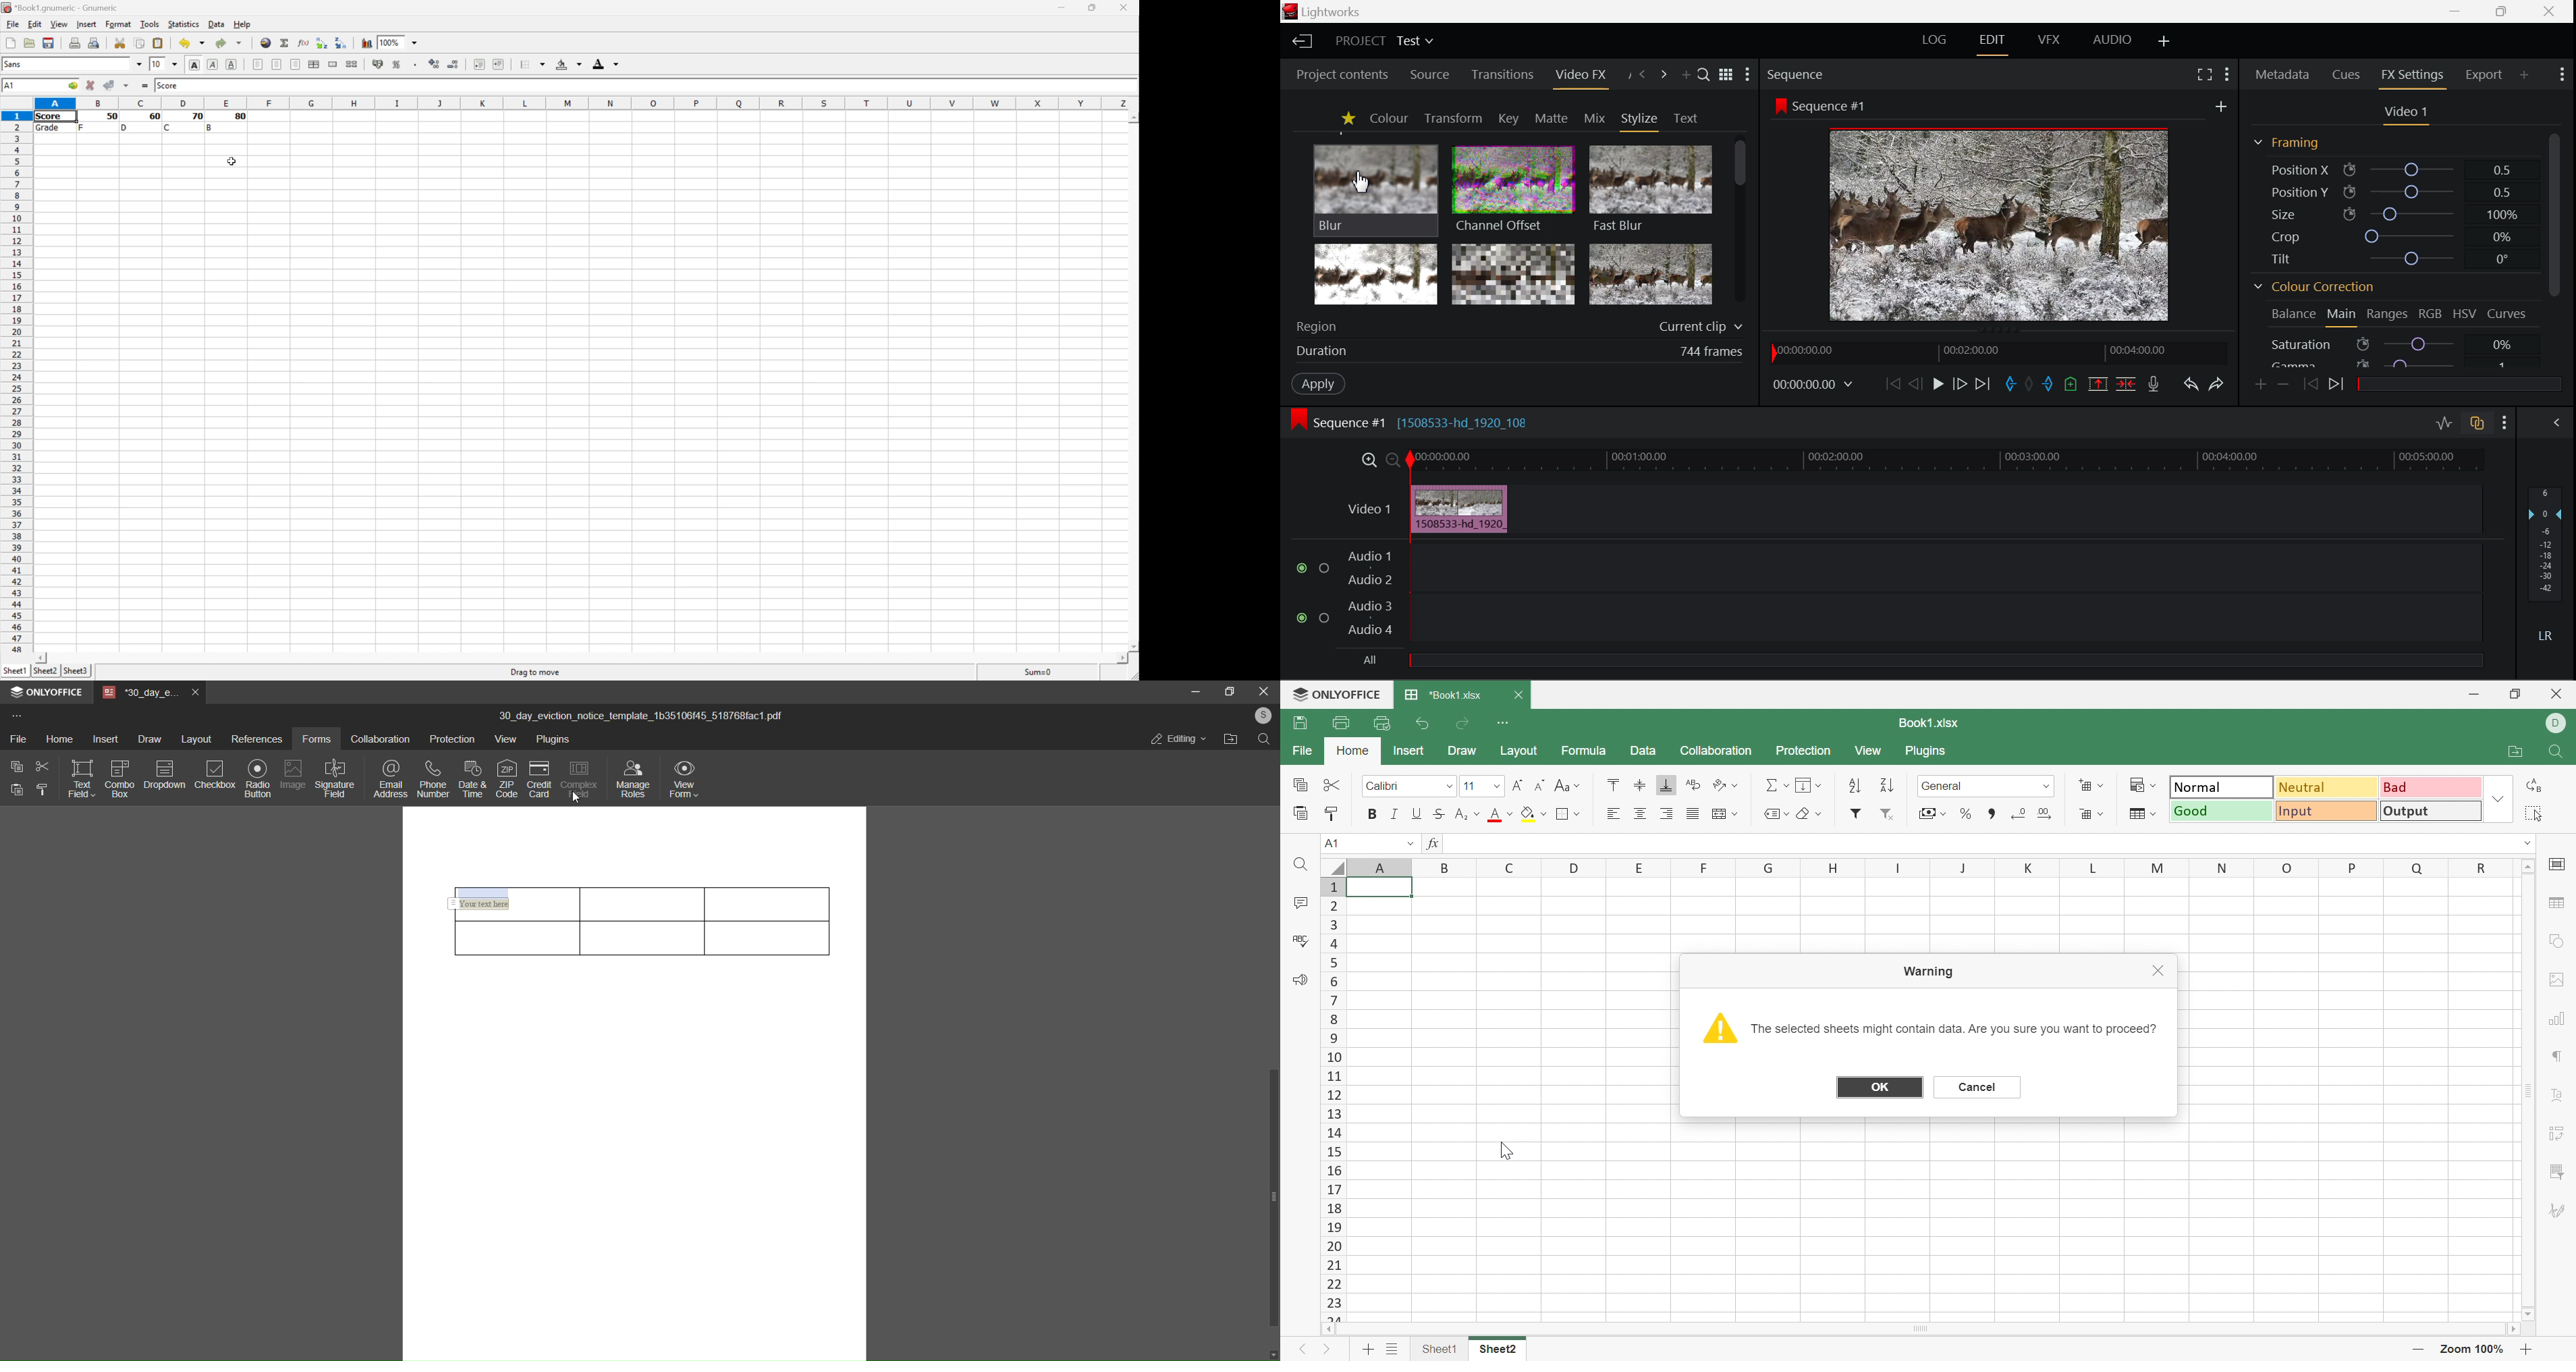 The width and height of the screenshot is (2576, 1372). What do you see at coordinates (2283, 383) in the screenshot?
I see `Remove keyframe` at bounding box center [2283, 383].